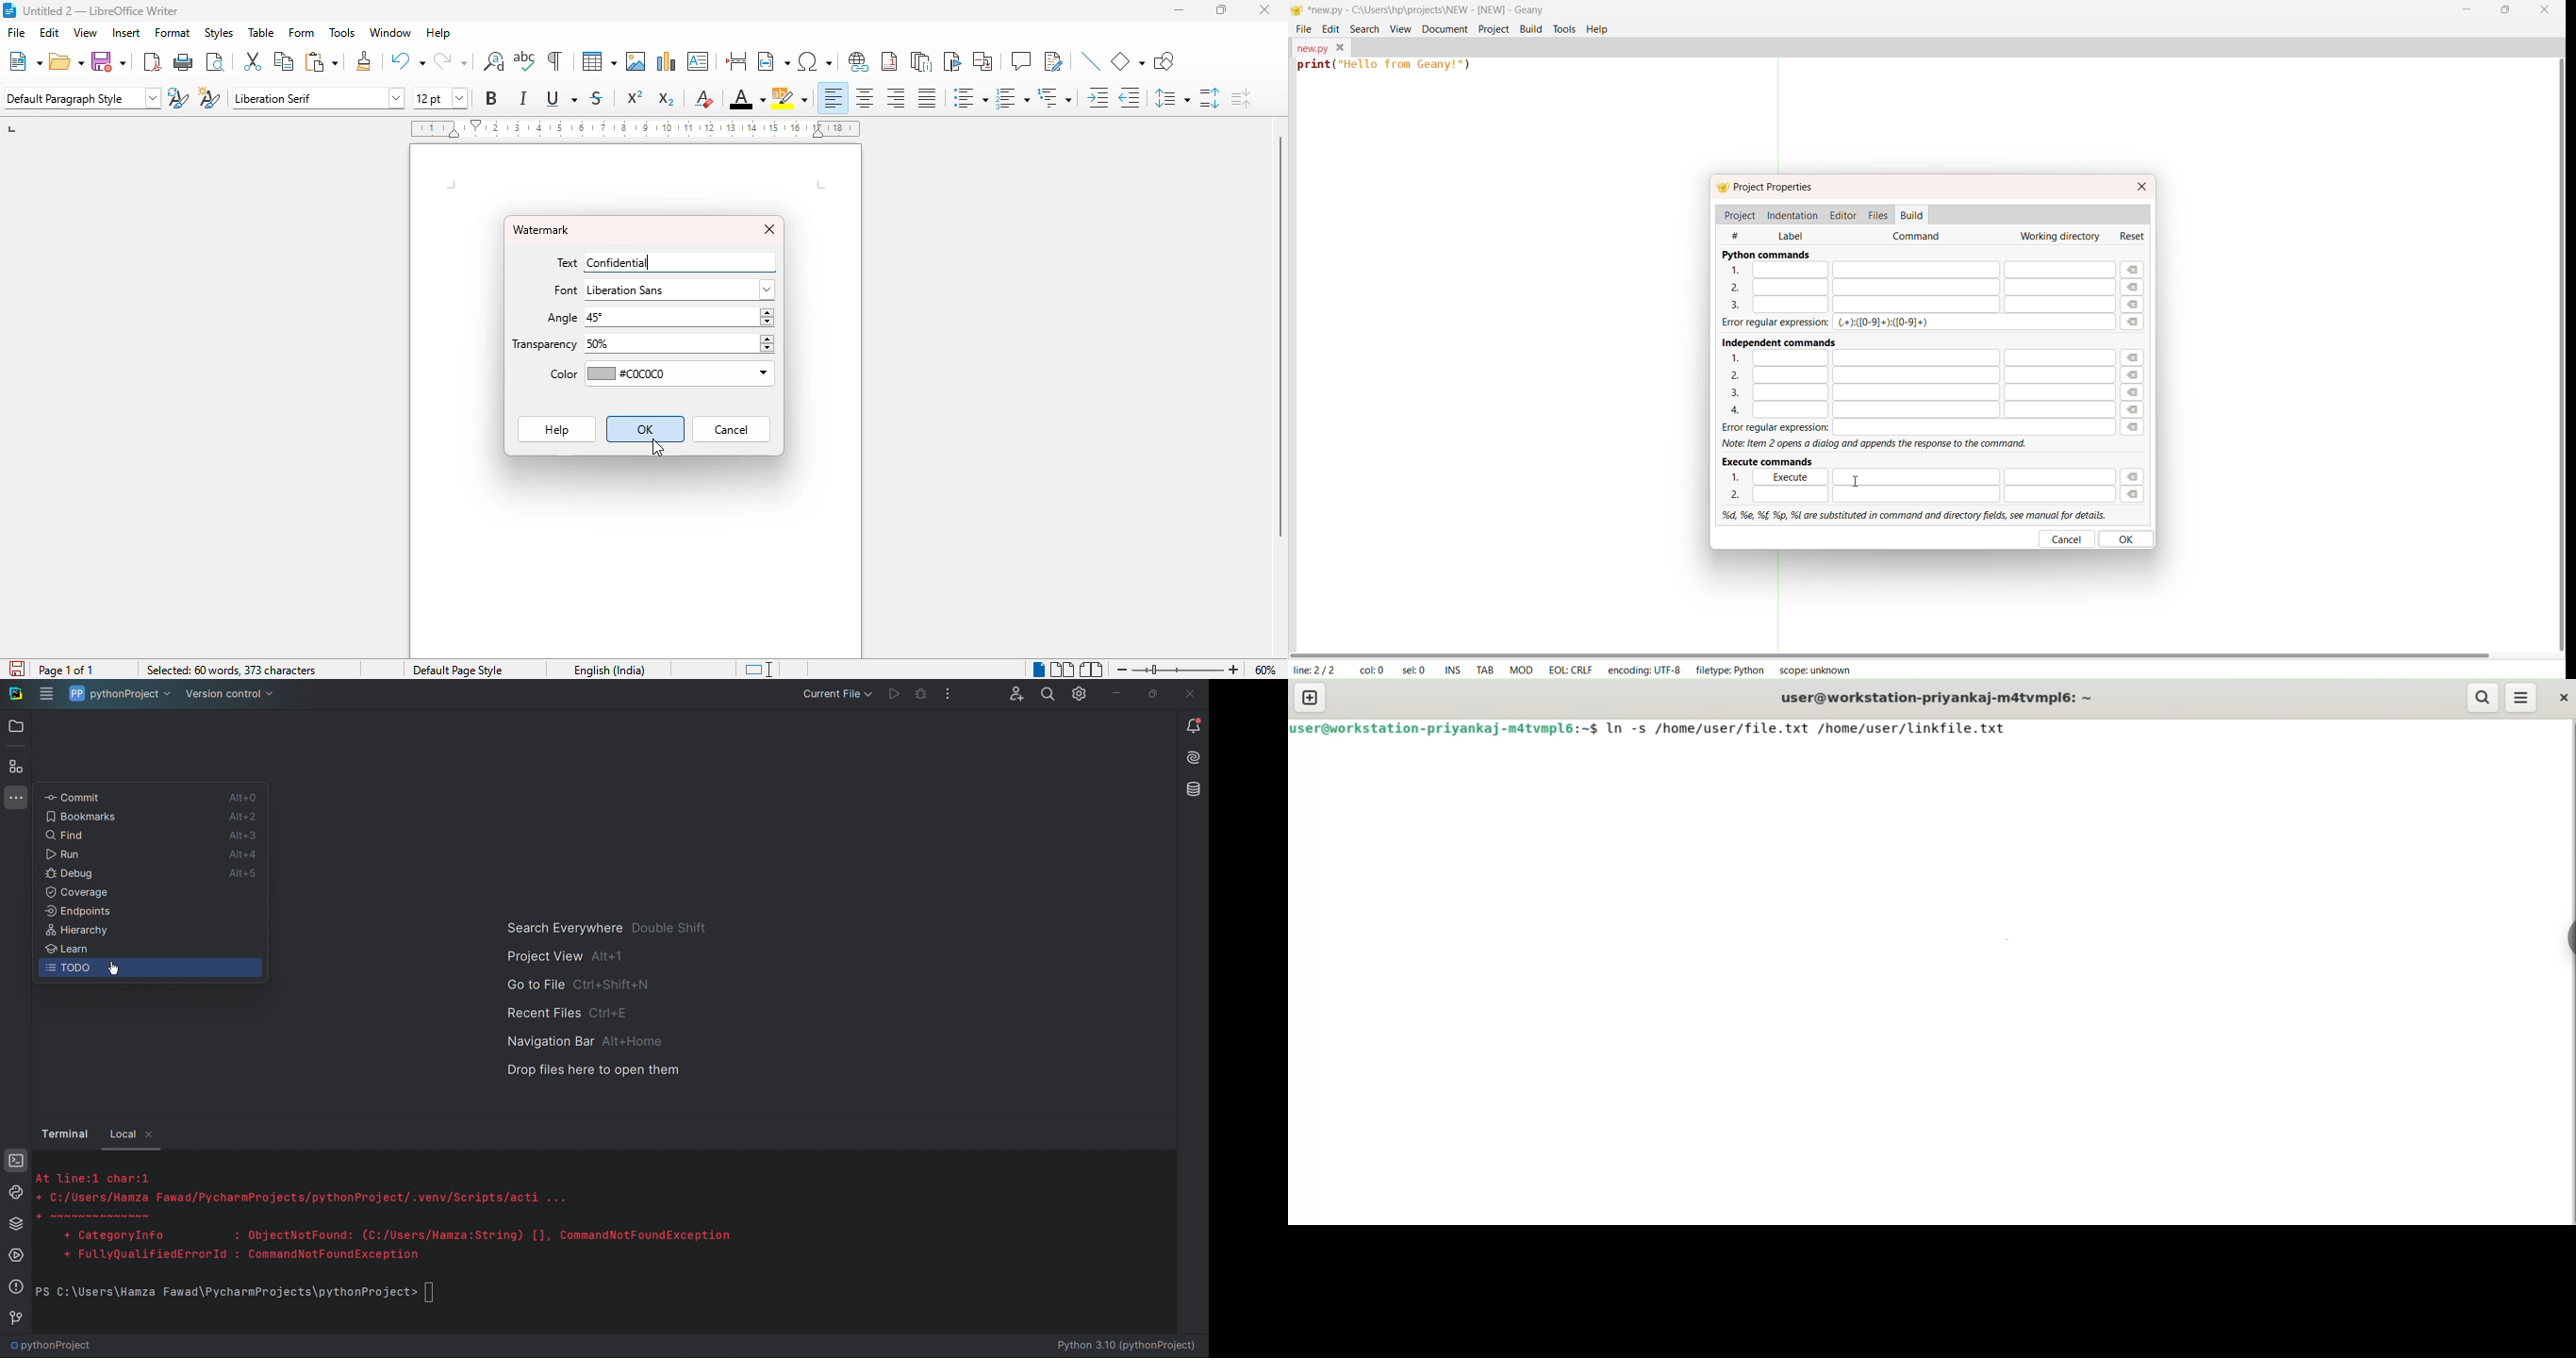  What do you see at coordinates (8, 9) in the screenshot?
I see `logo` at bounding box center [8, 9].